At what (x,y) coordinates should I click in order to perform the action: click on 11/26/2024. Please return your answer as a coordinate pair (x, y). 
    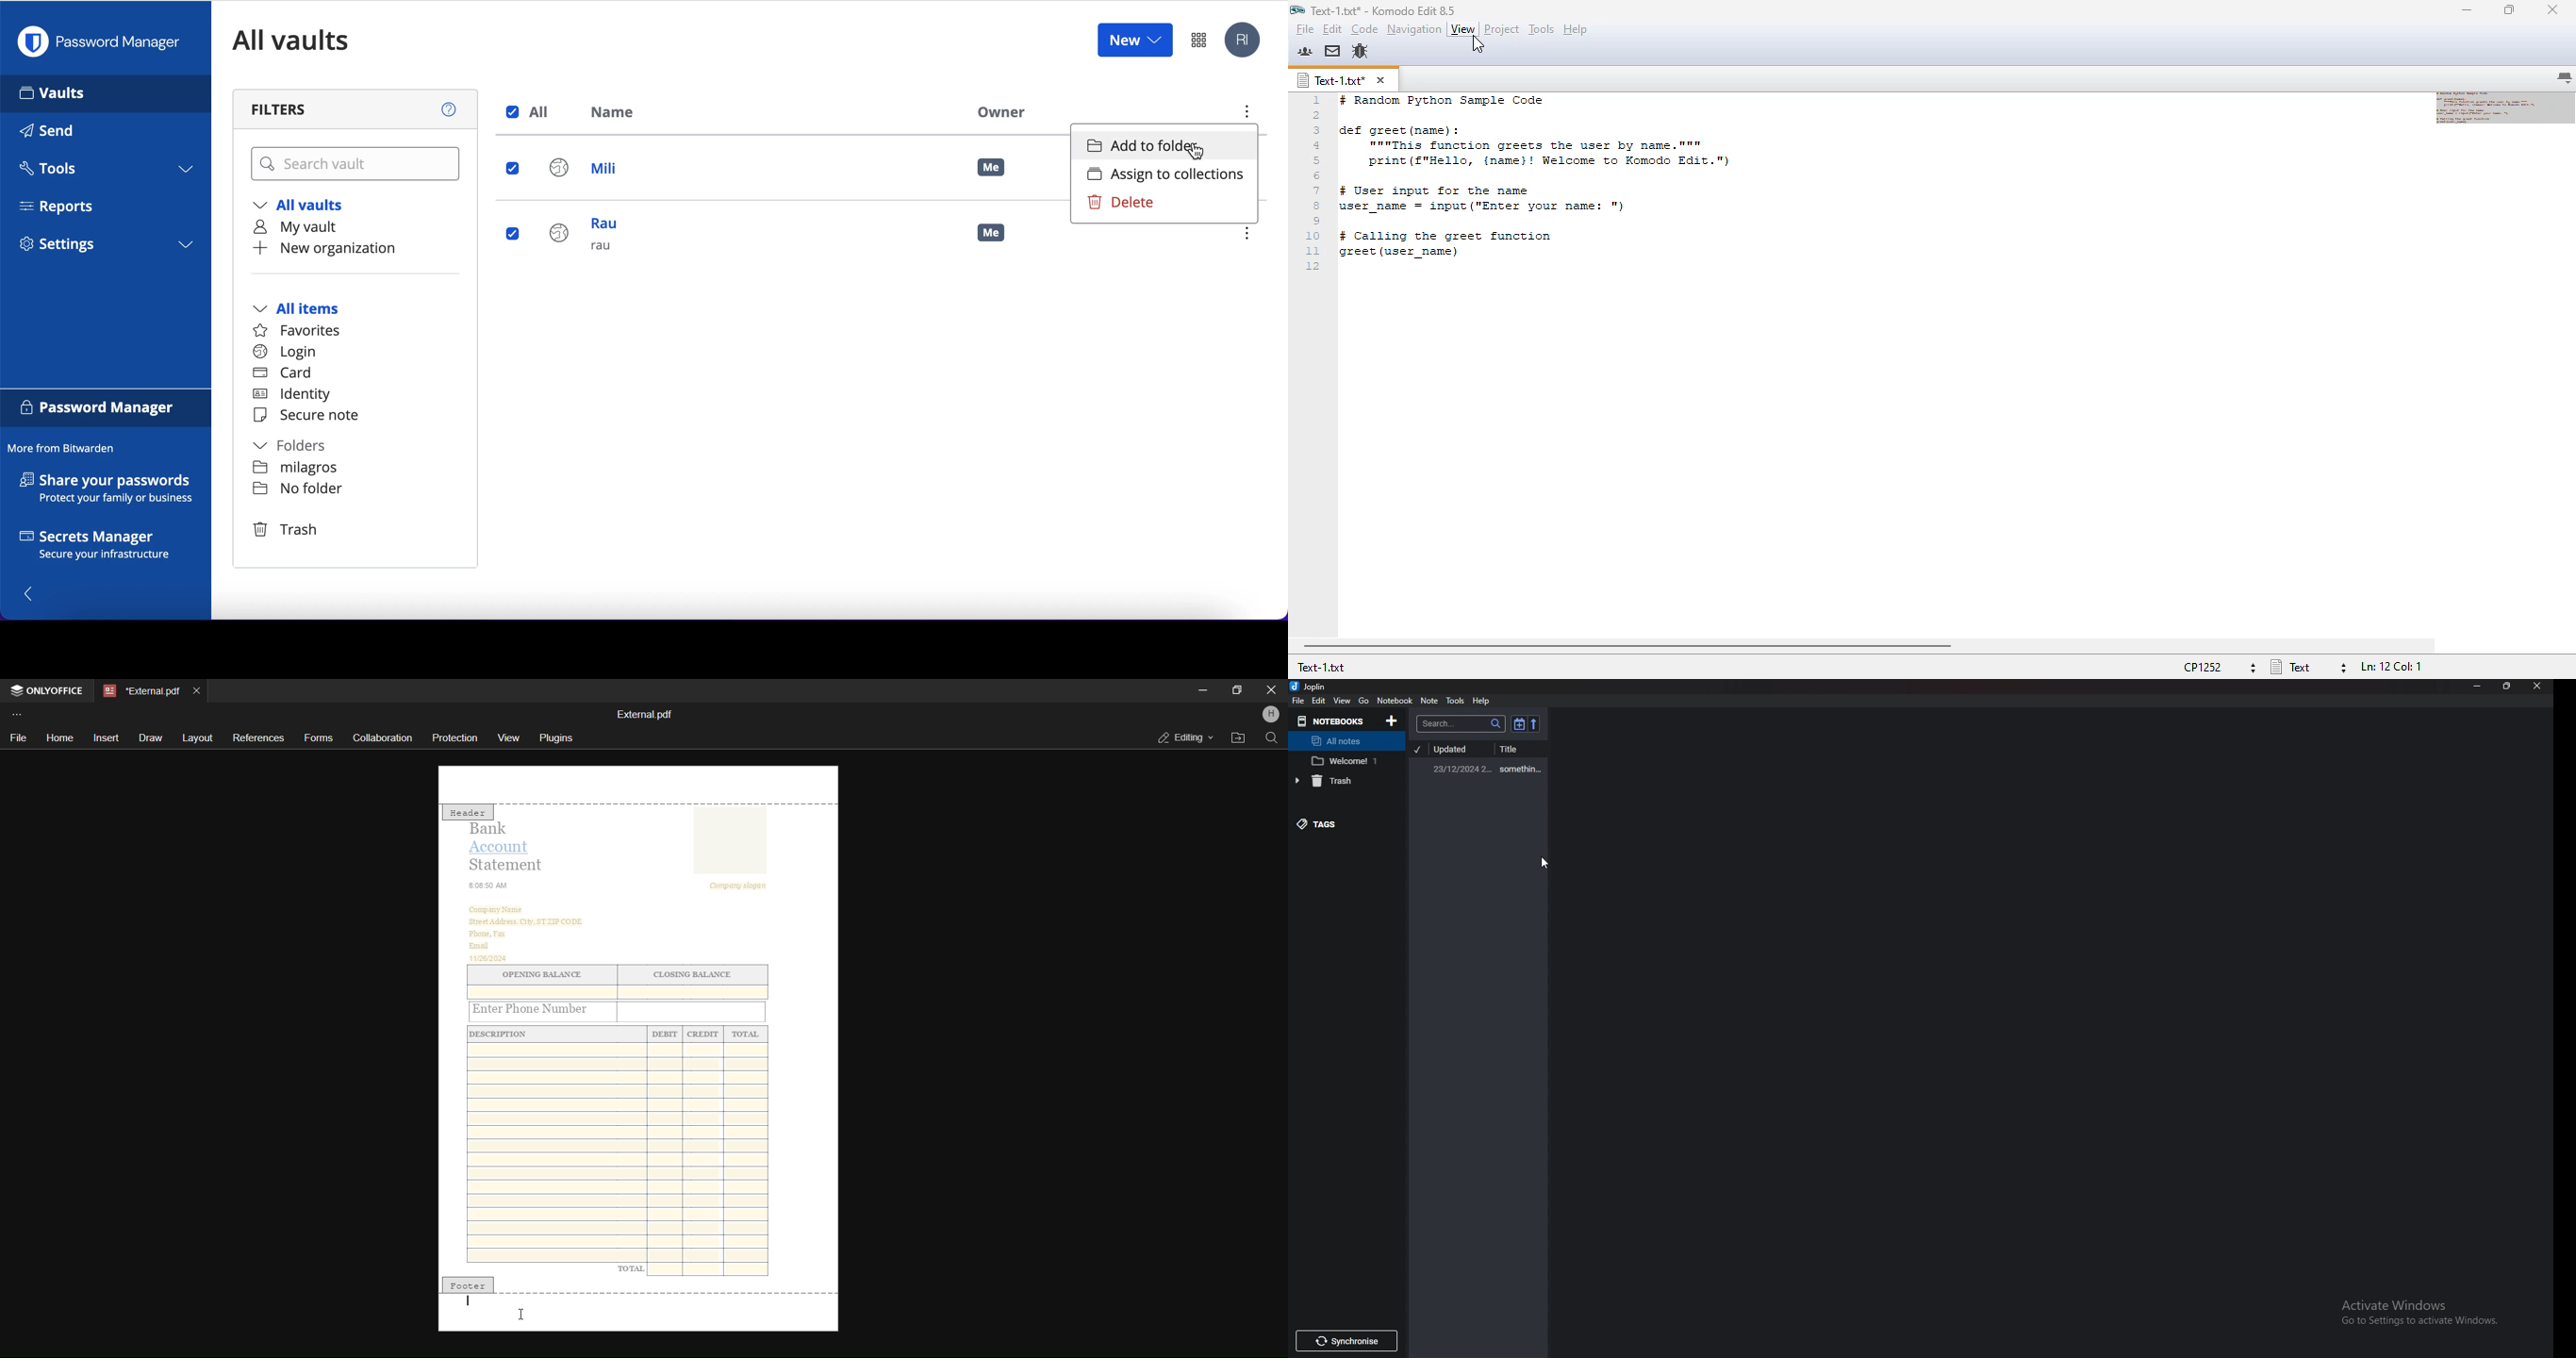
    Looking at the image, I should click on (490, 959).